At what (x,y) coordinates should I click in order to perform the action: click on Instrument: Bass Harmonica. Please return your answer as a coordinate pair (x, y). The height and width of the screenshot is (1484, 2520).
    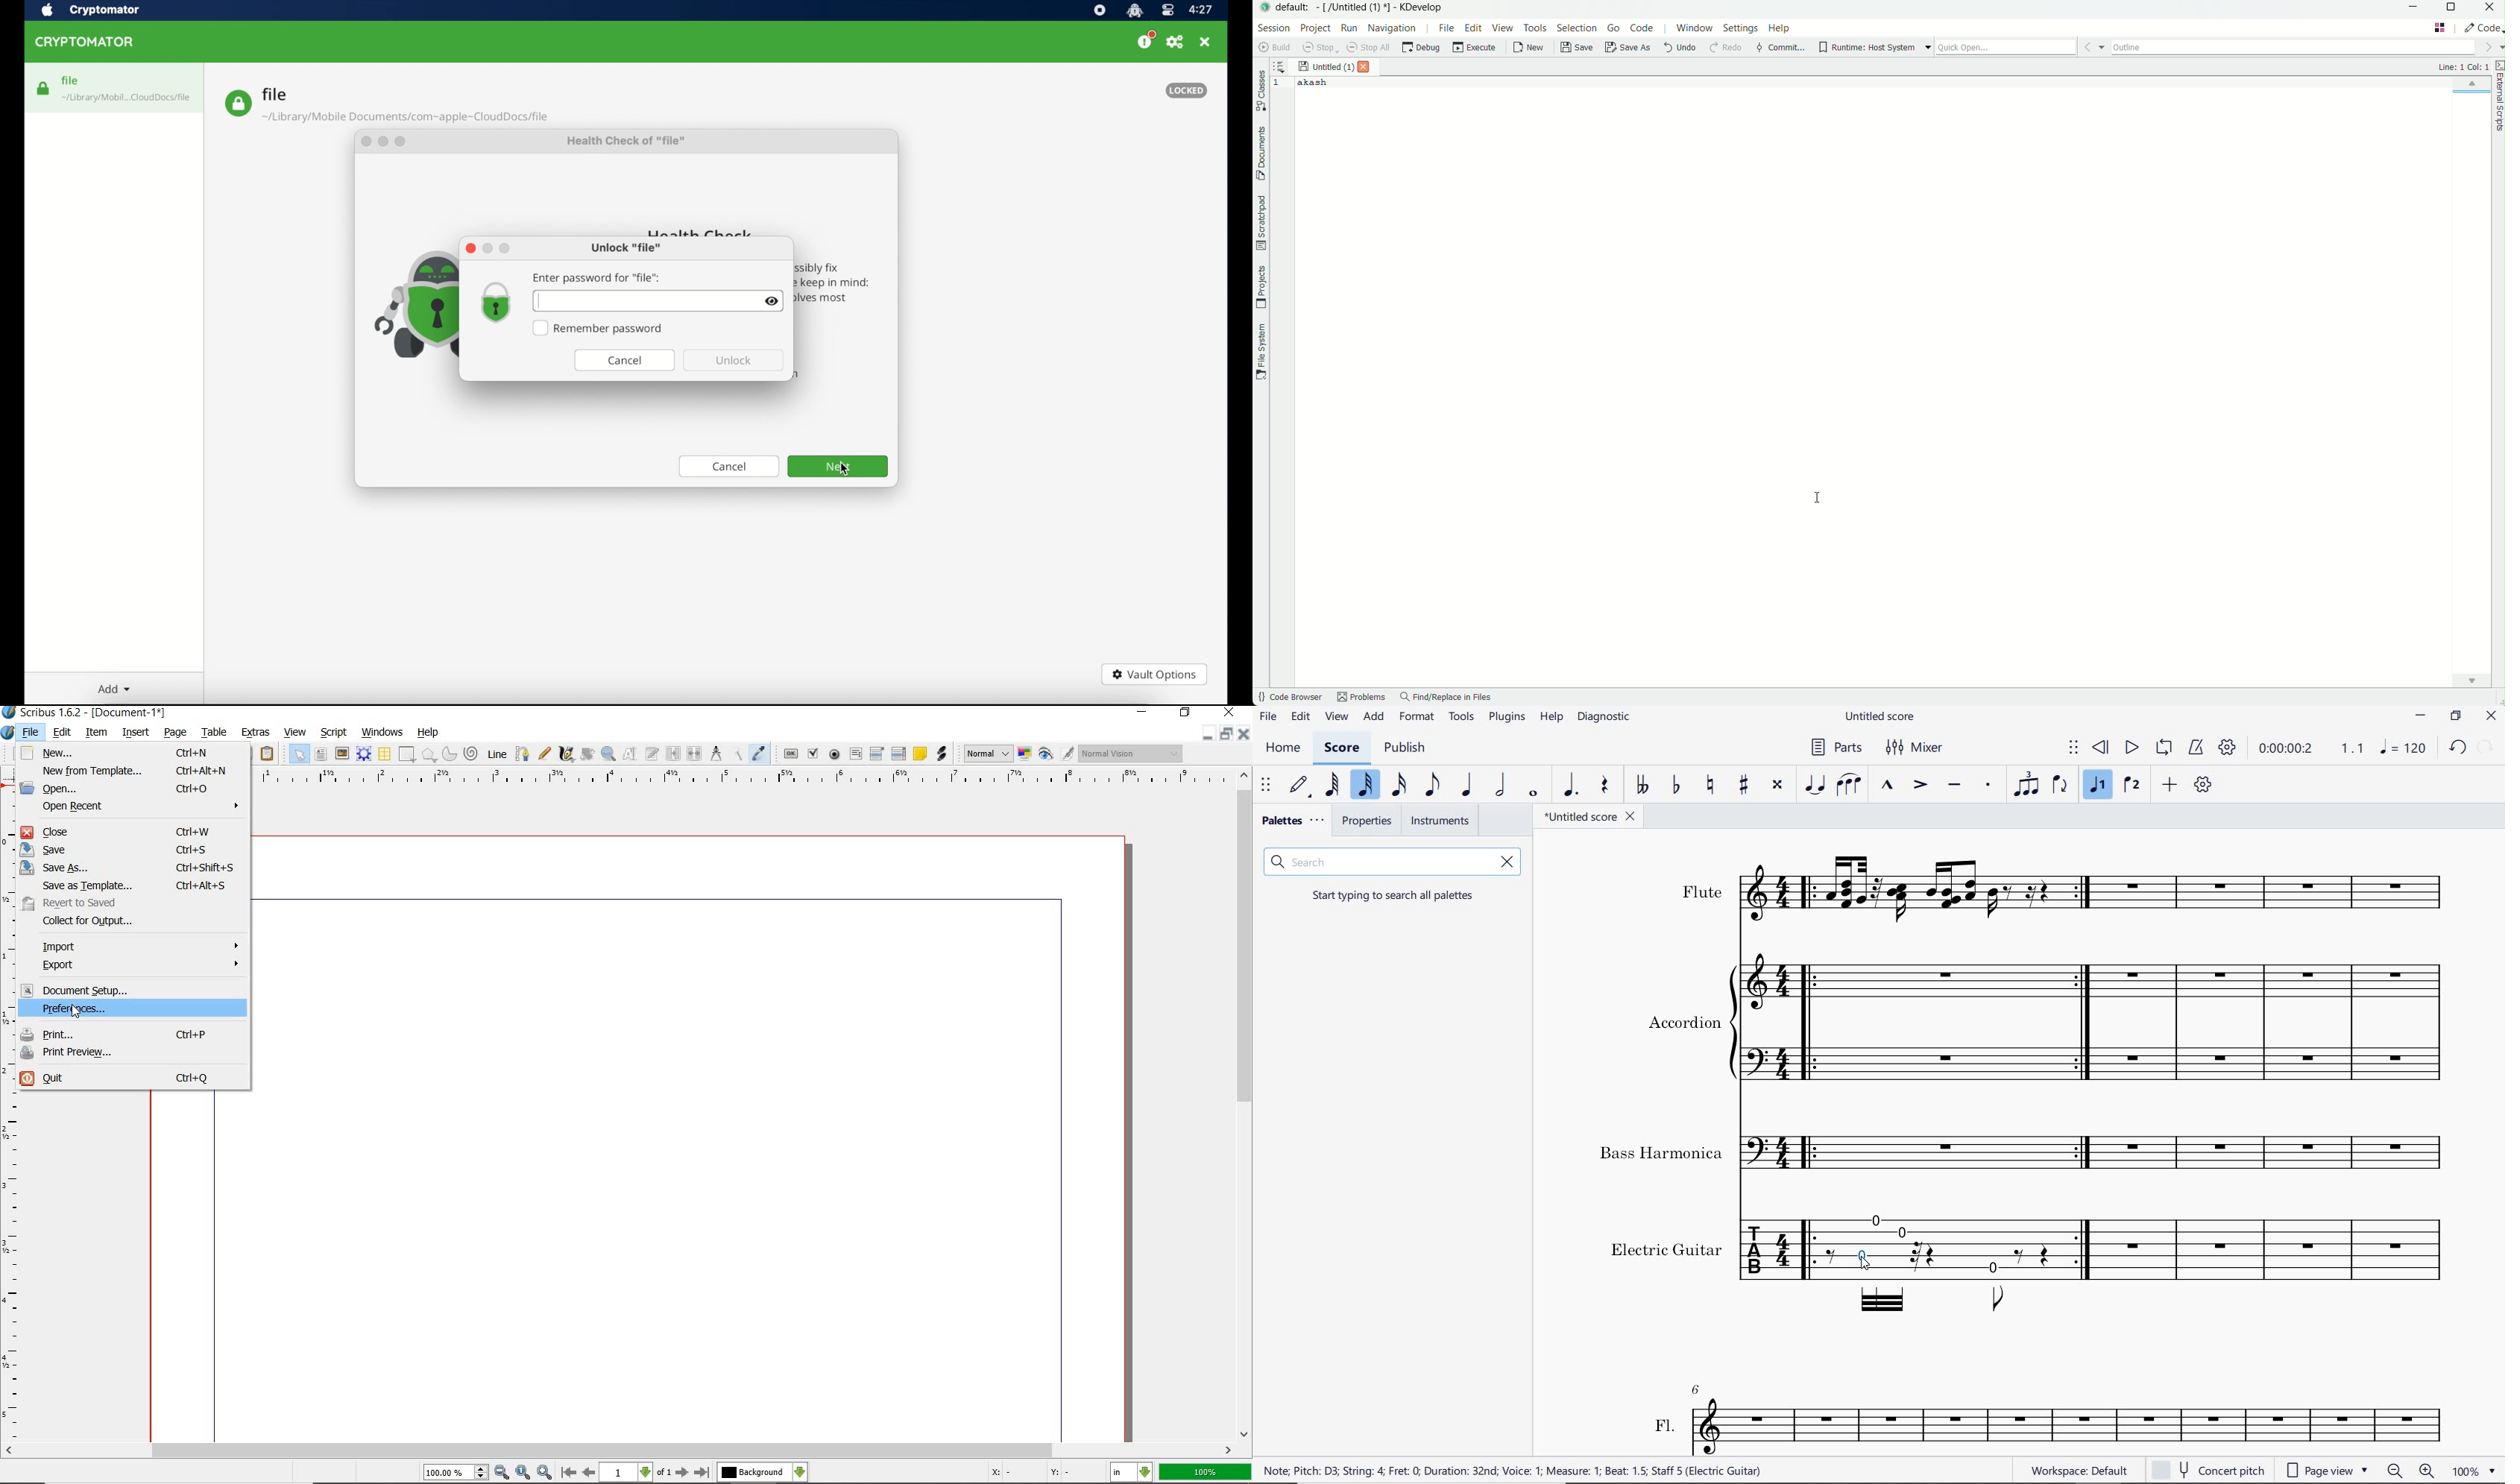
    Looking at the image, I should click on (2026, 1152).